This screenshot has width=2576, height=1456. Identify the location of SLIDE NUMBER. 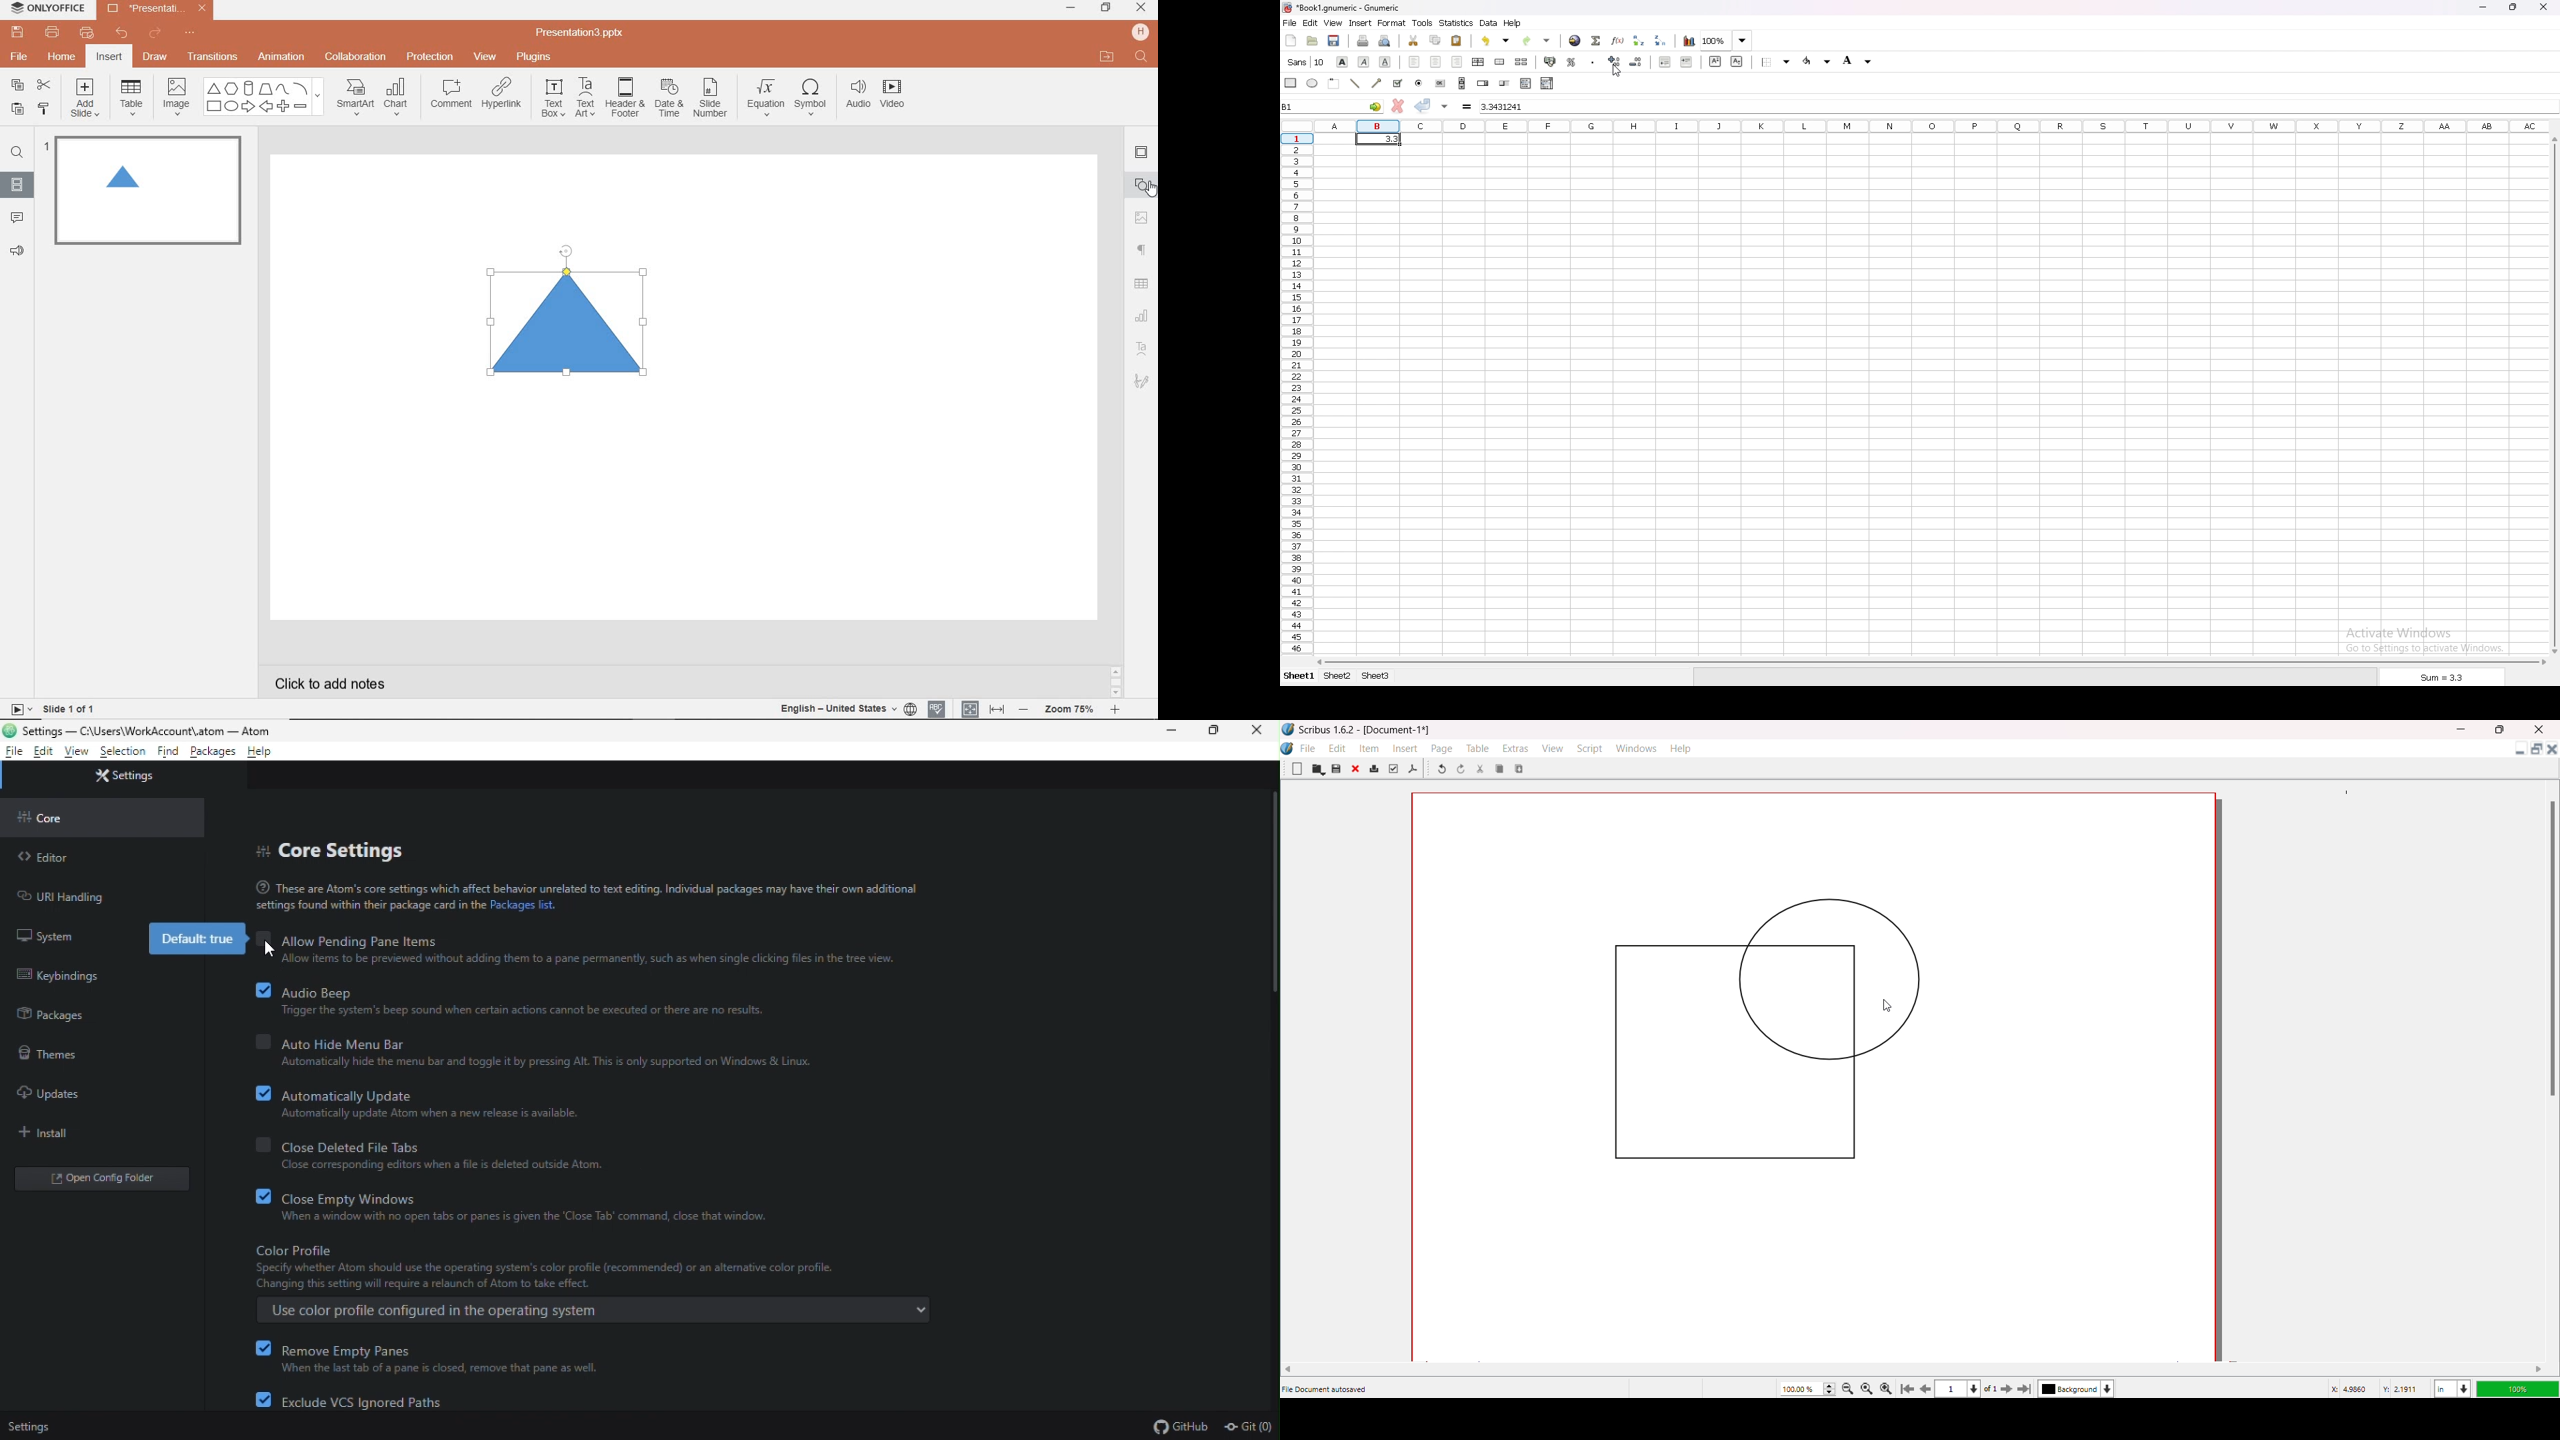
(712, 100).